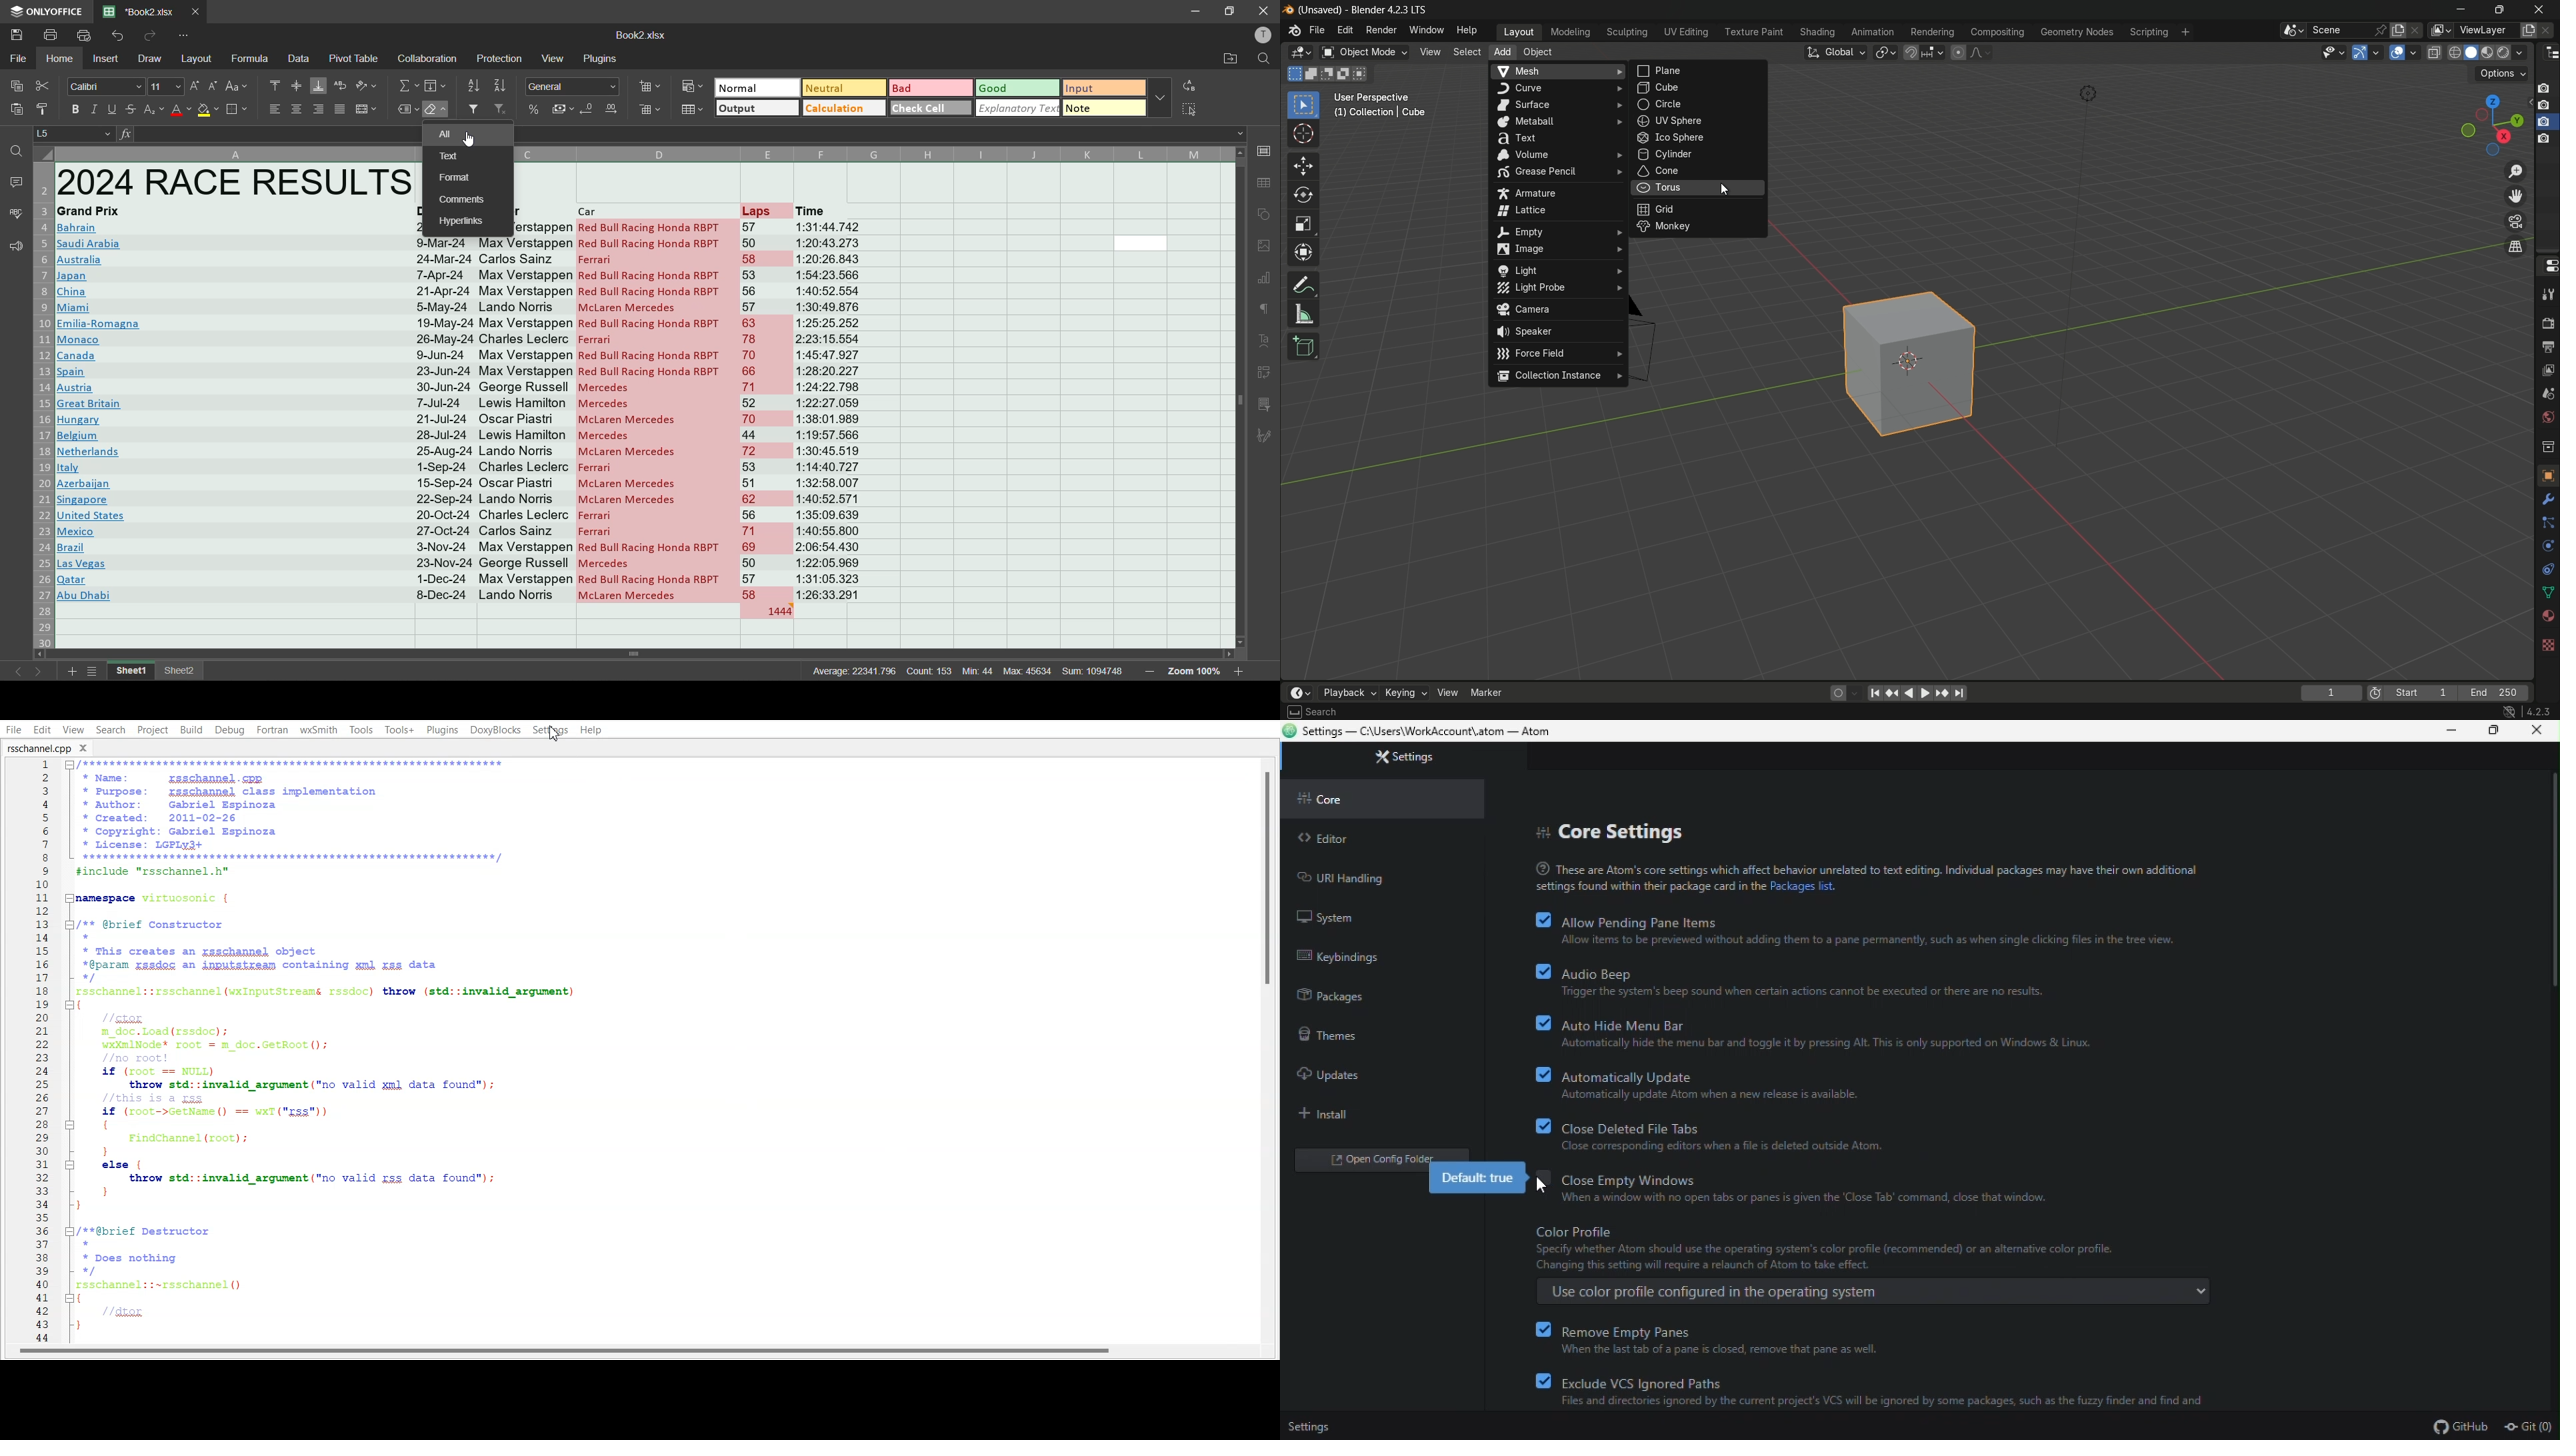  I want to click on replace, so click(1193, 85).